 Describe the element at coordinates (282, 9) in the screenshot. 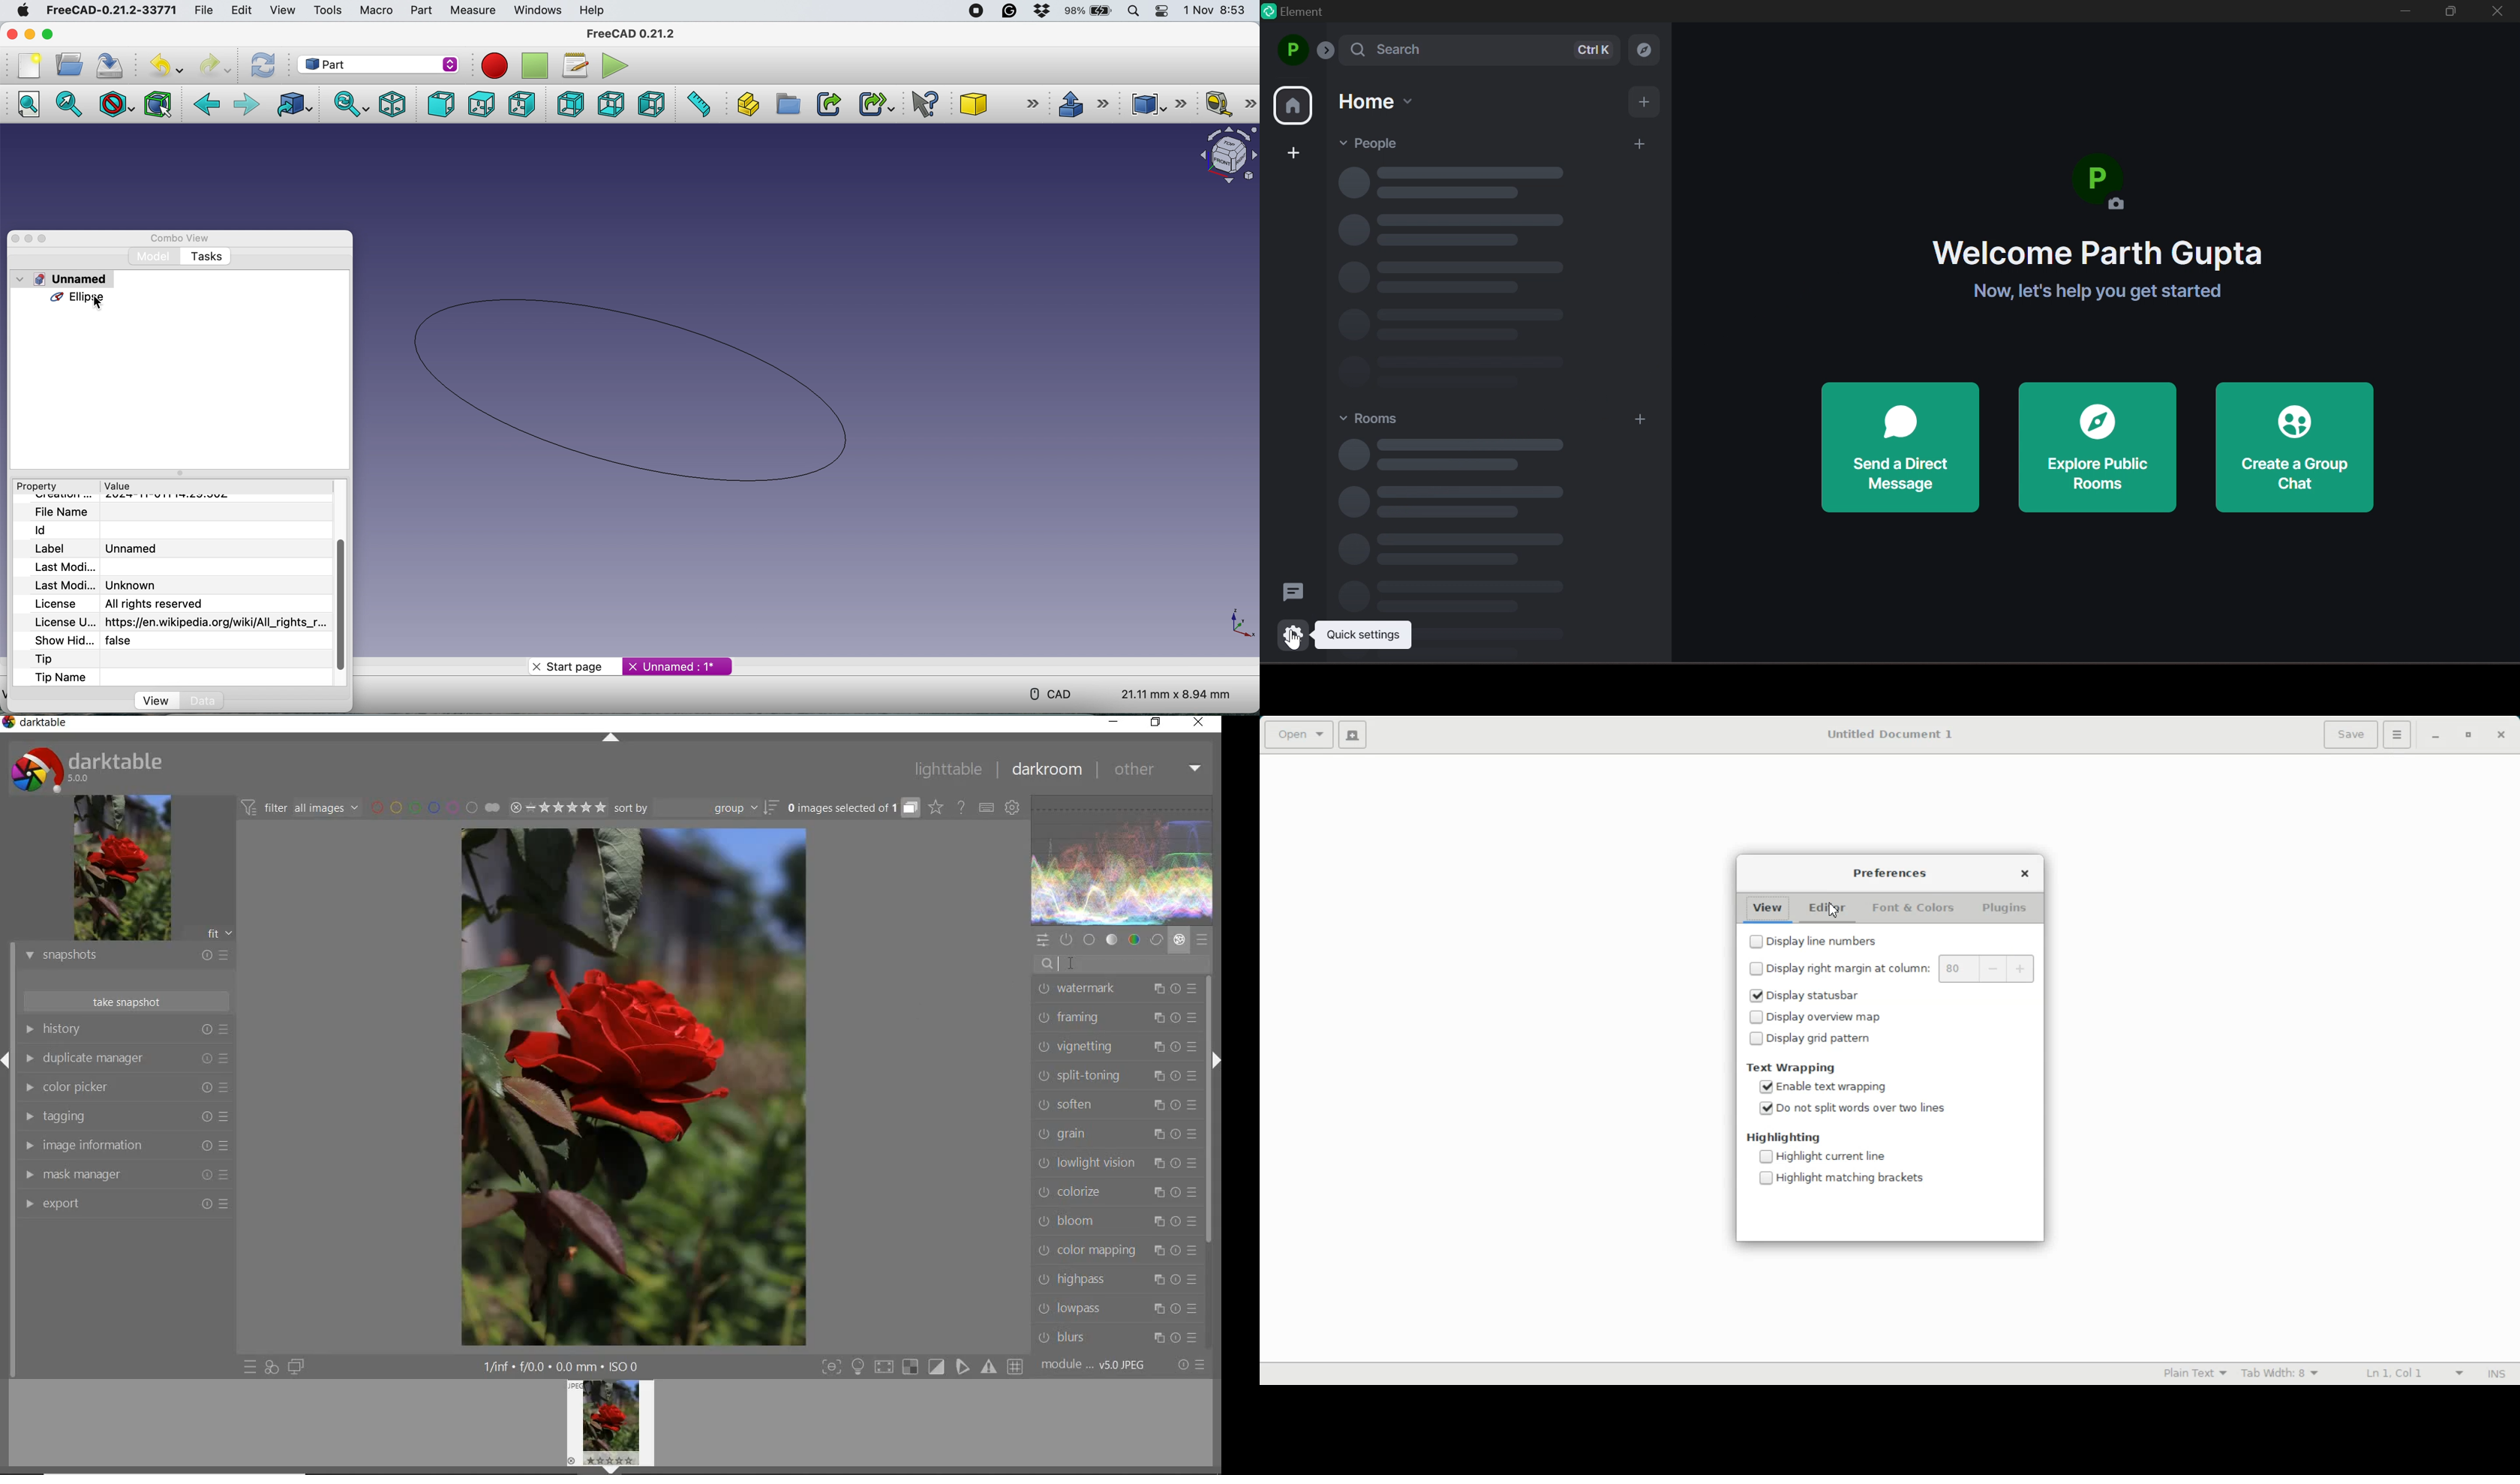

I see `view` at that location.